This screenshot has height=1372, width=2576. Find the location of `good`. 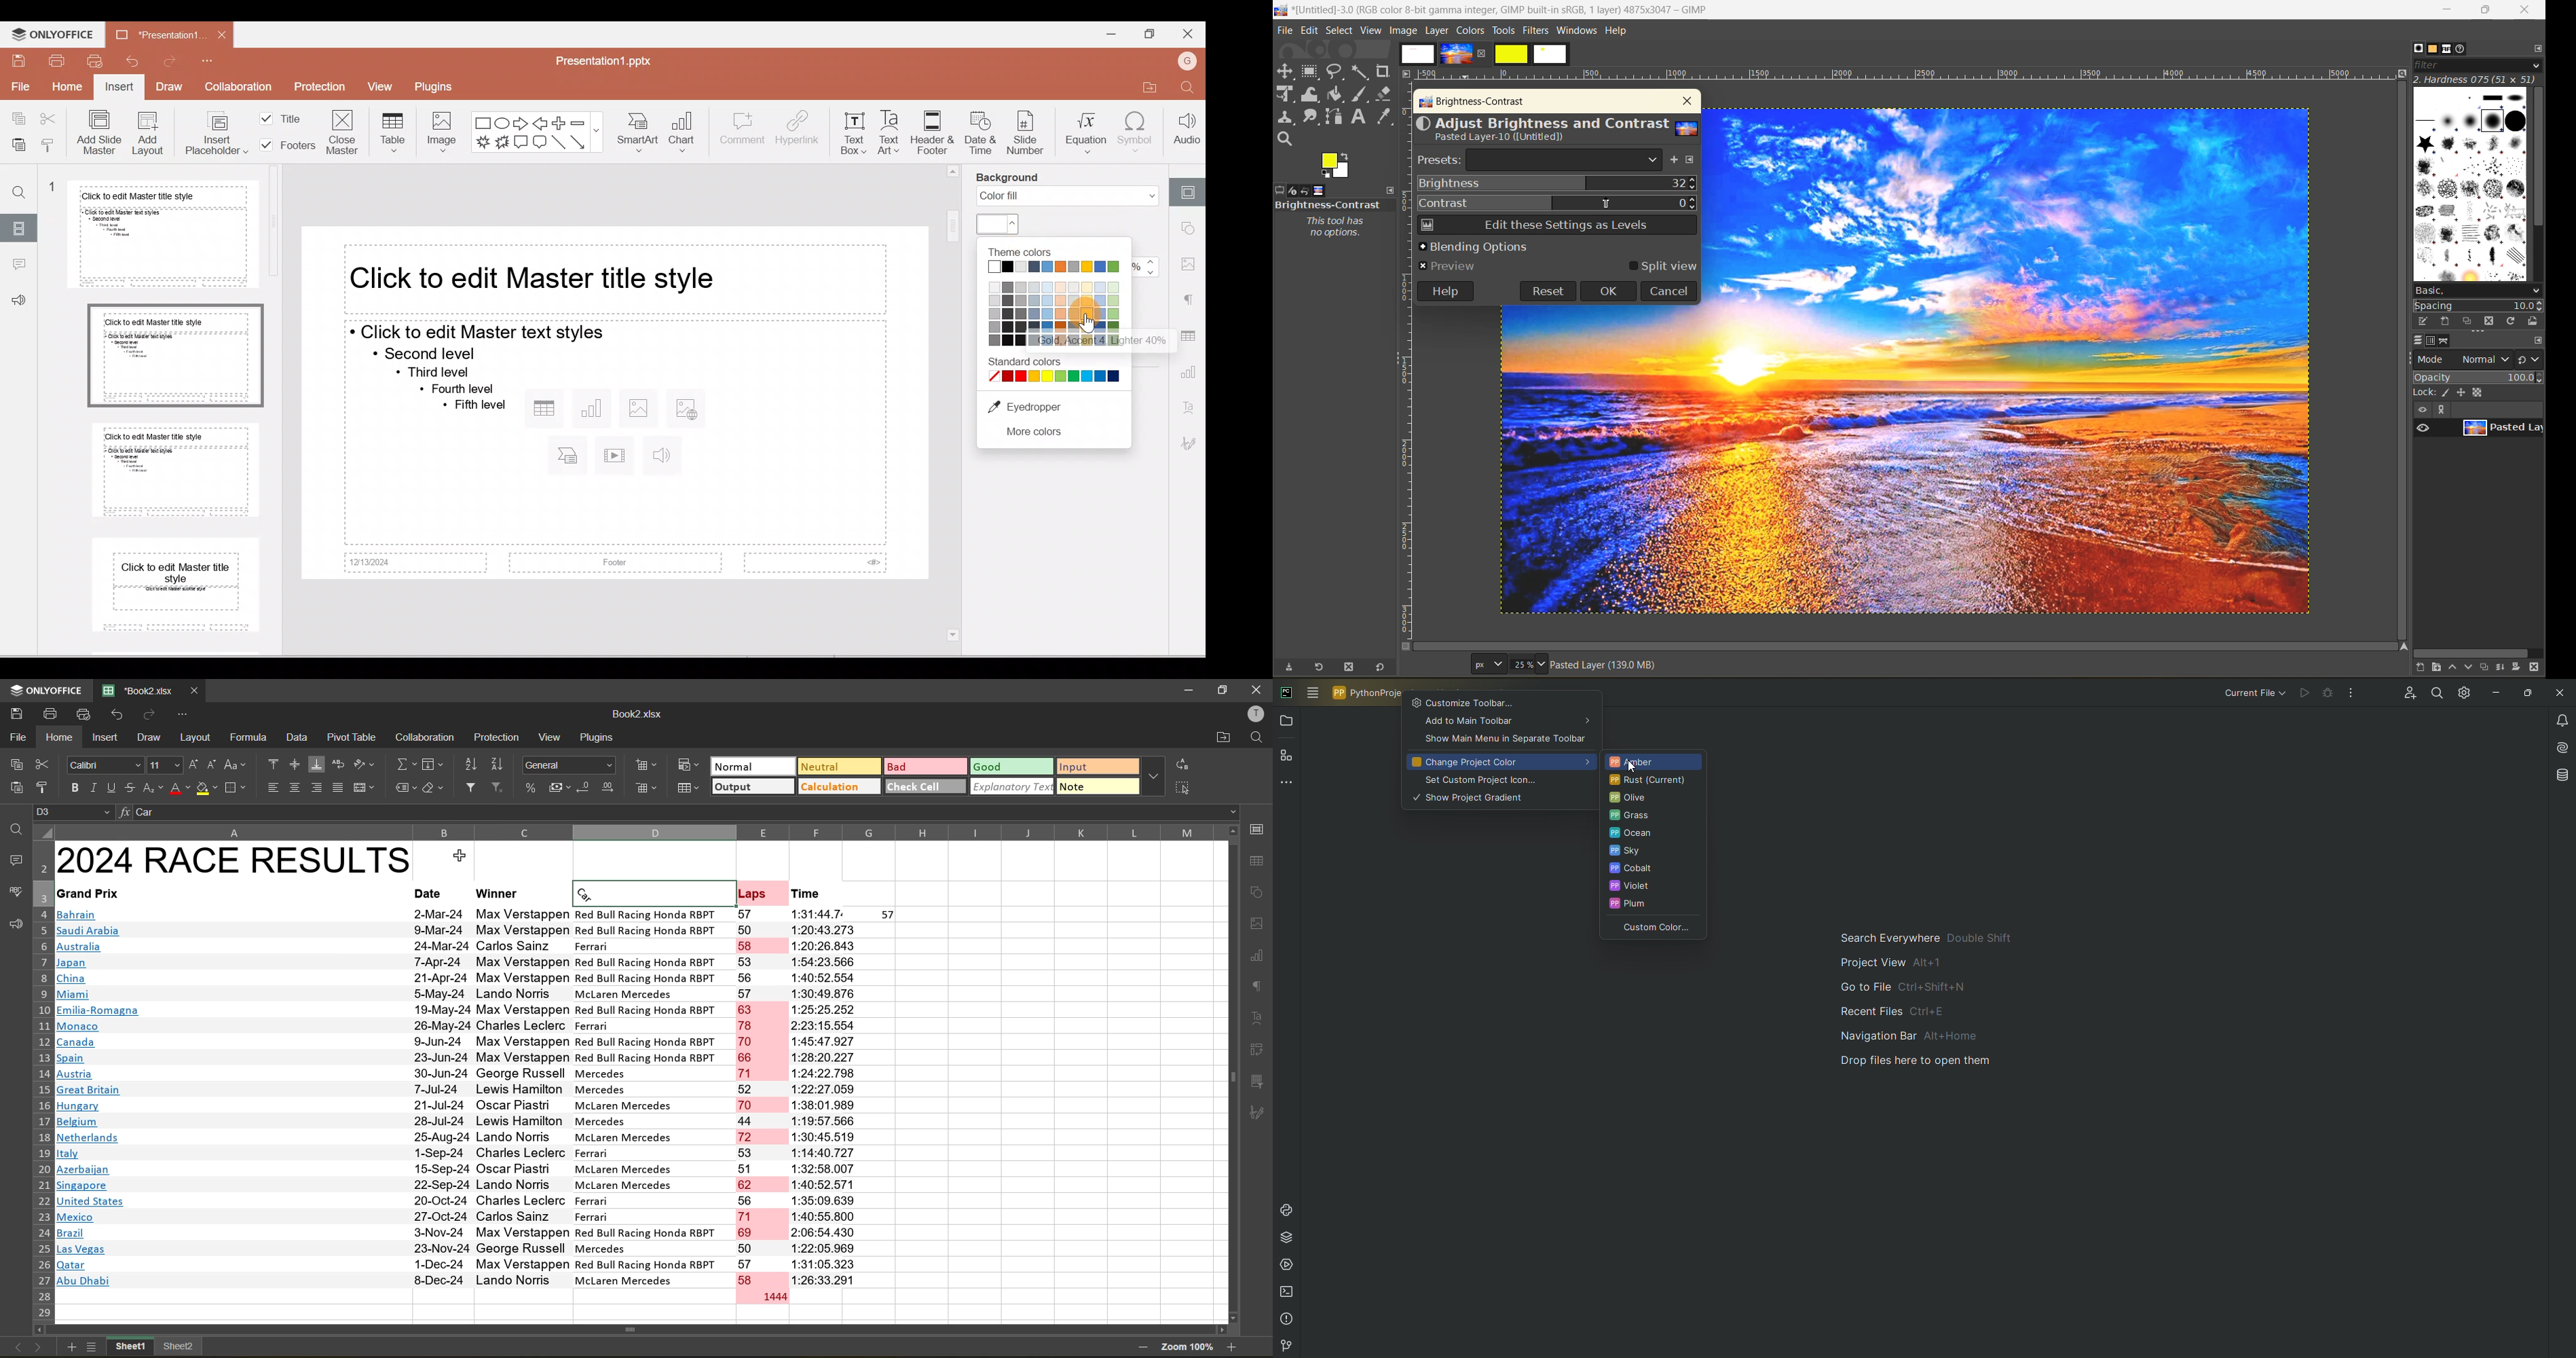

good is located at coordinates (1011, 767).